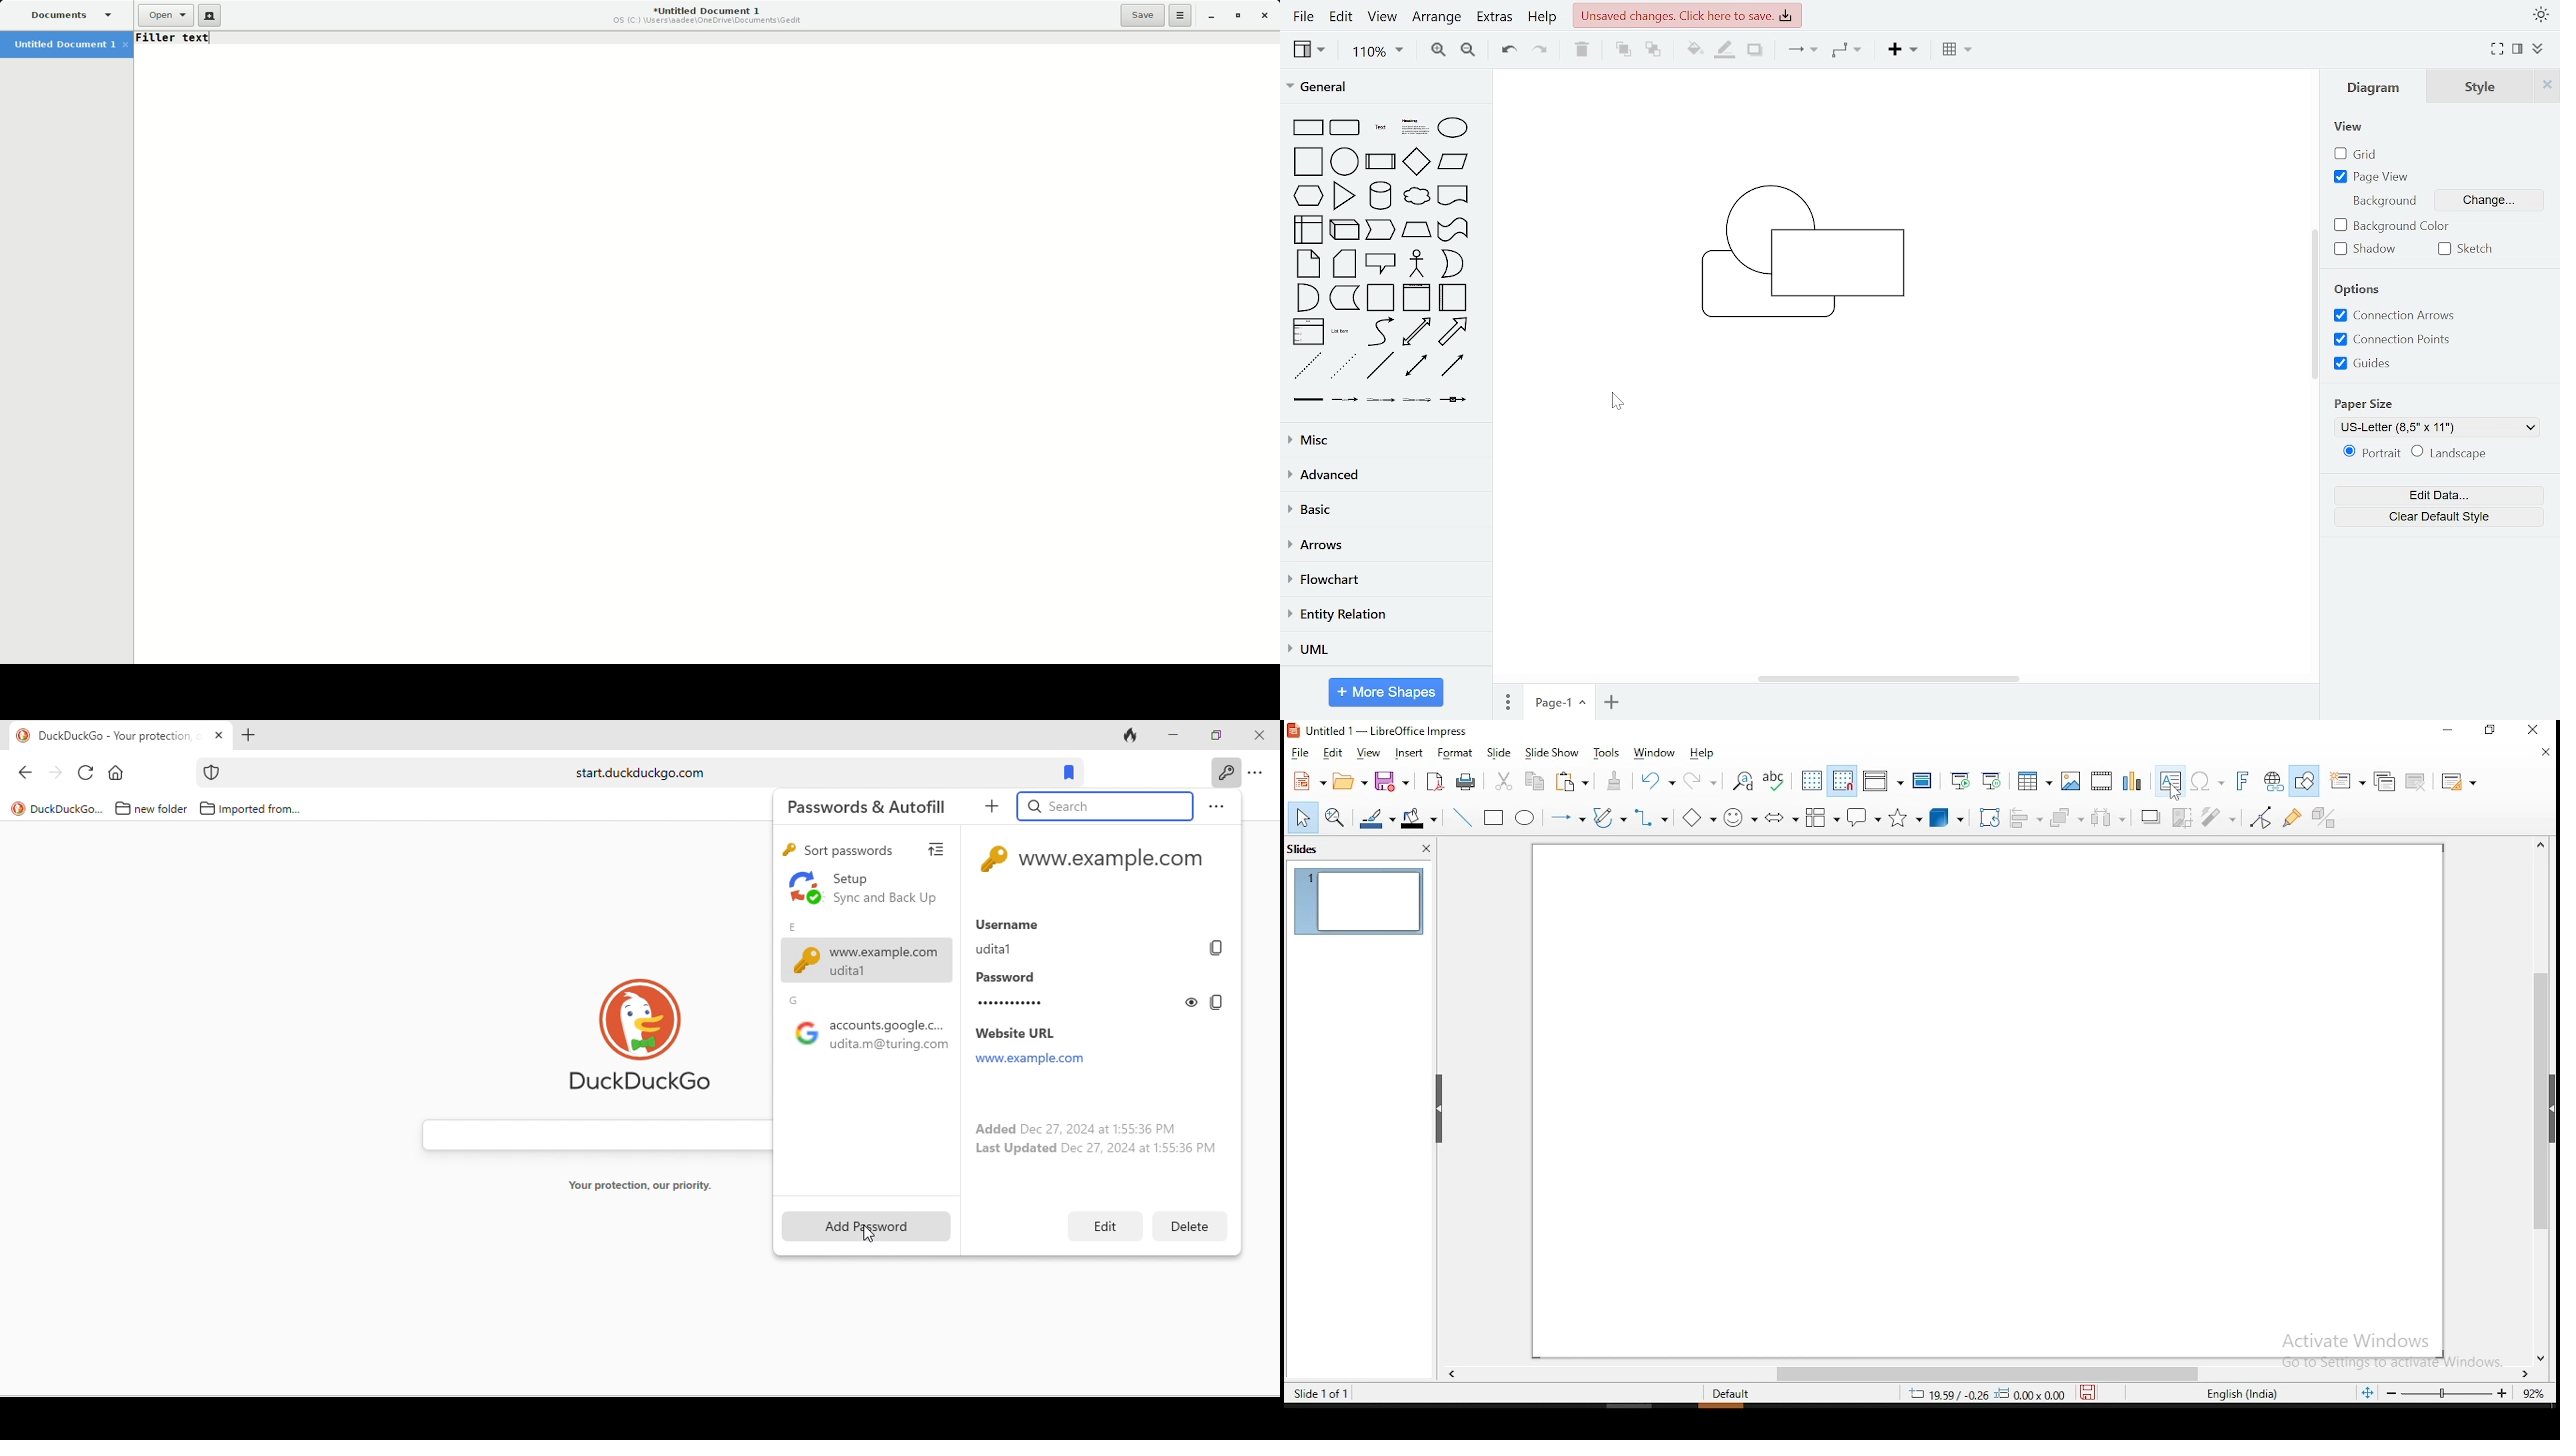 This screenshot has width=2576, height=1456. What do you see at coordinates (2358, 155) in the screenshot?
I see `grid` at bounding box center [2358, 155].